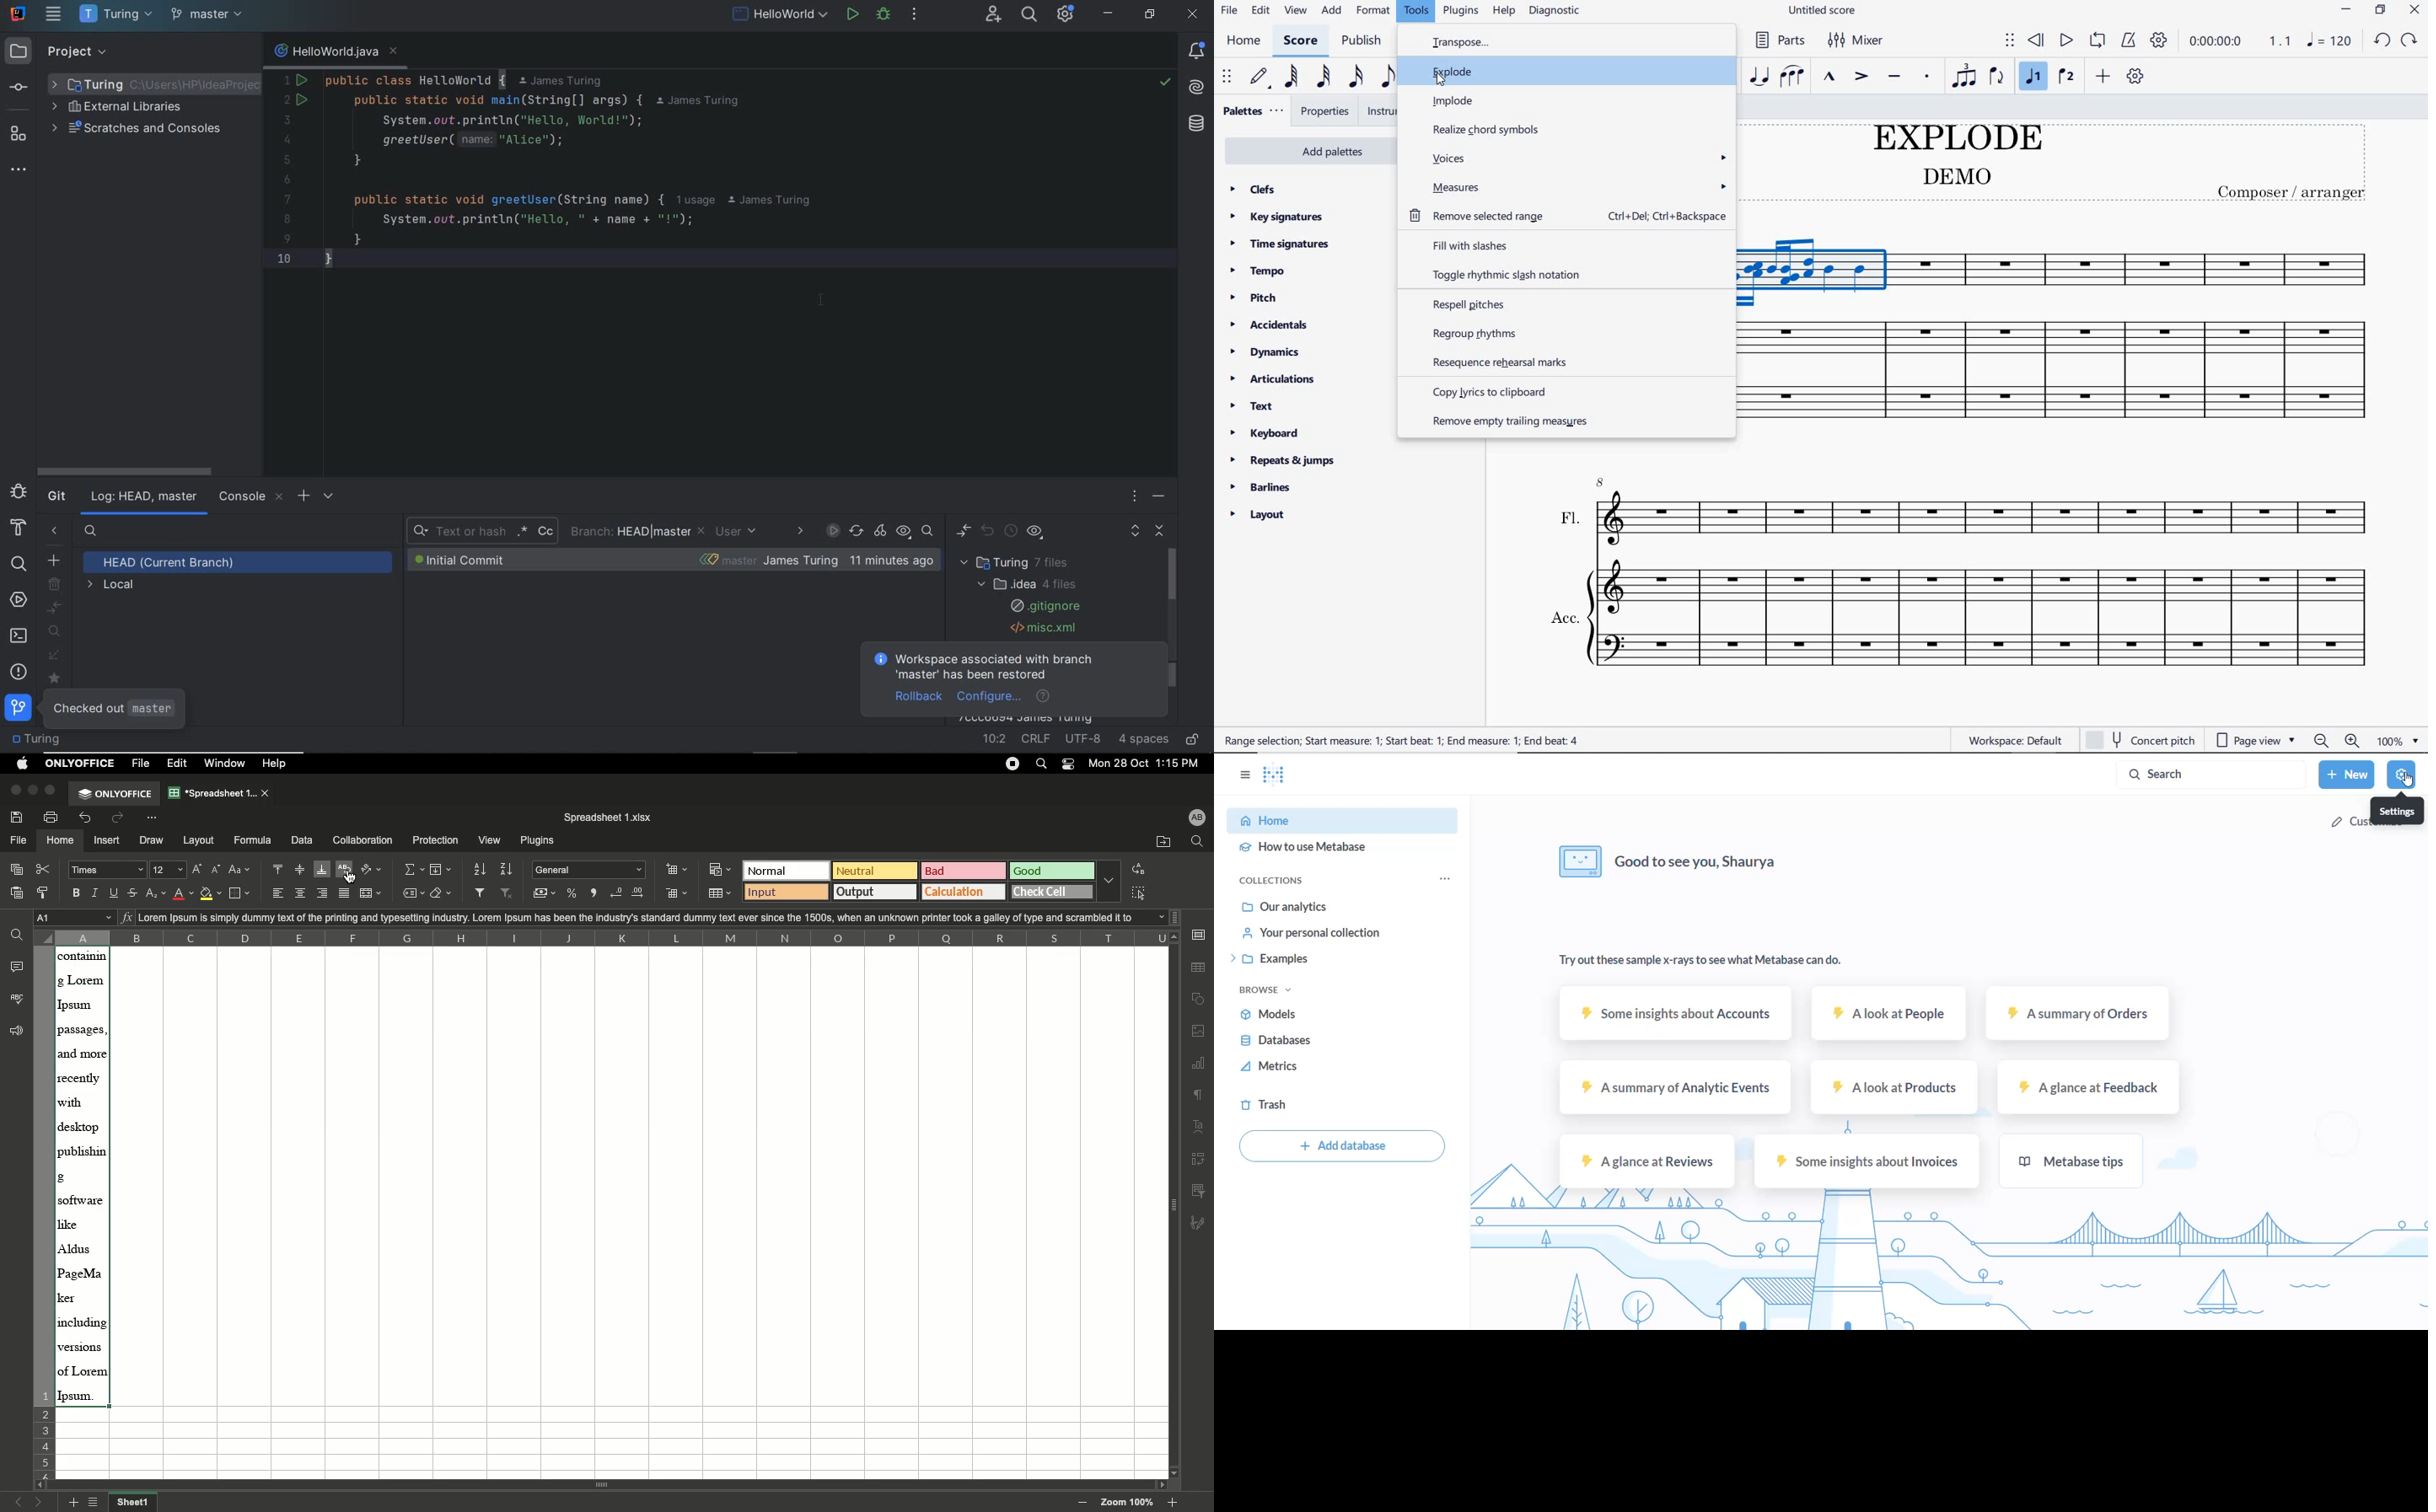 The image size is (2436, 1512). I want to click on Find, so click(19, 933).